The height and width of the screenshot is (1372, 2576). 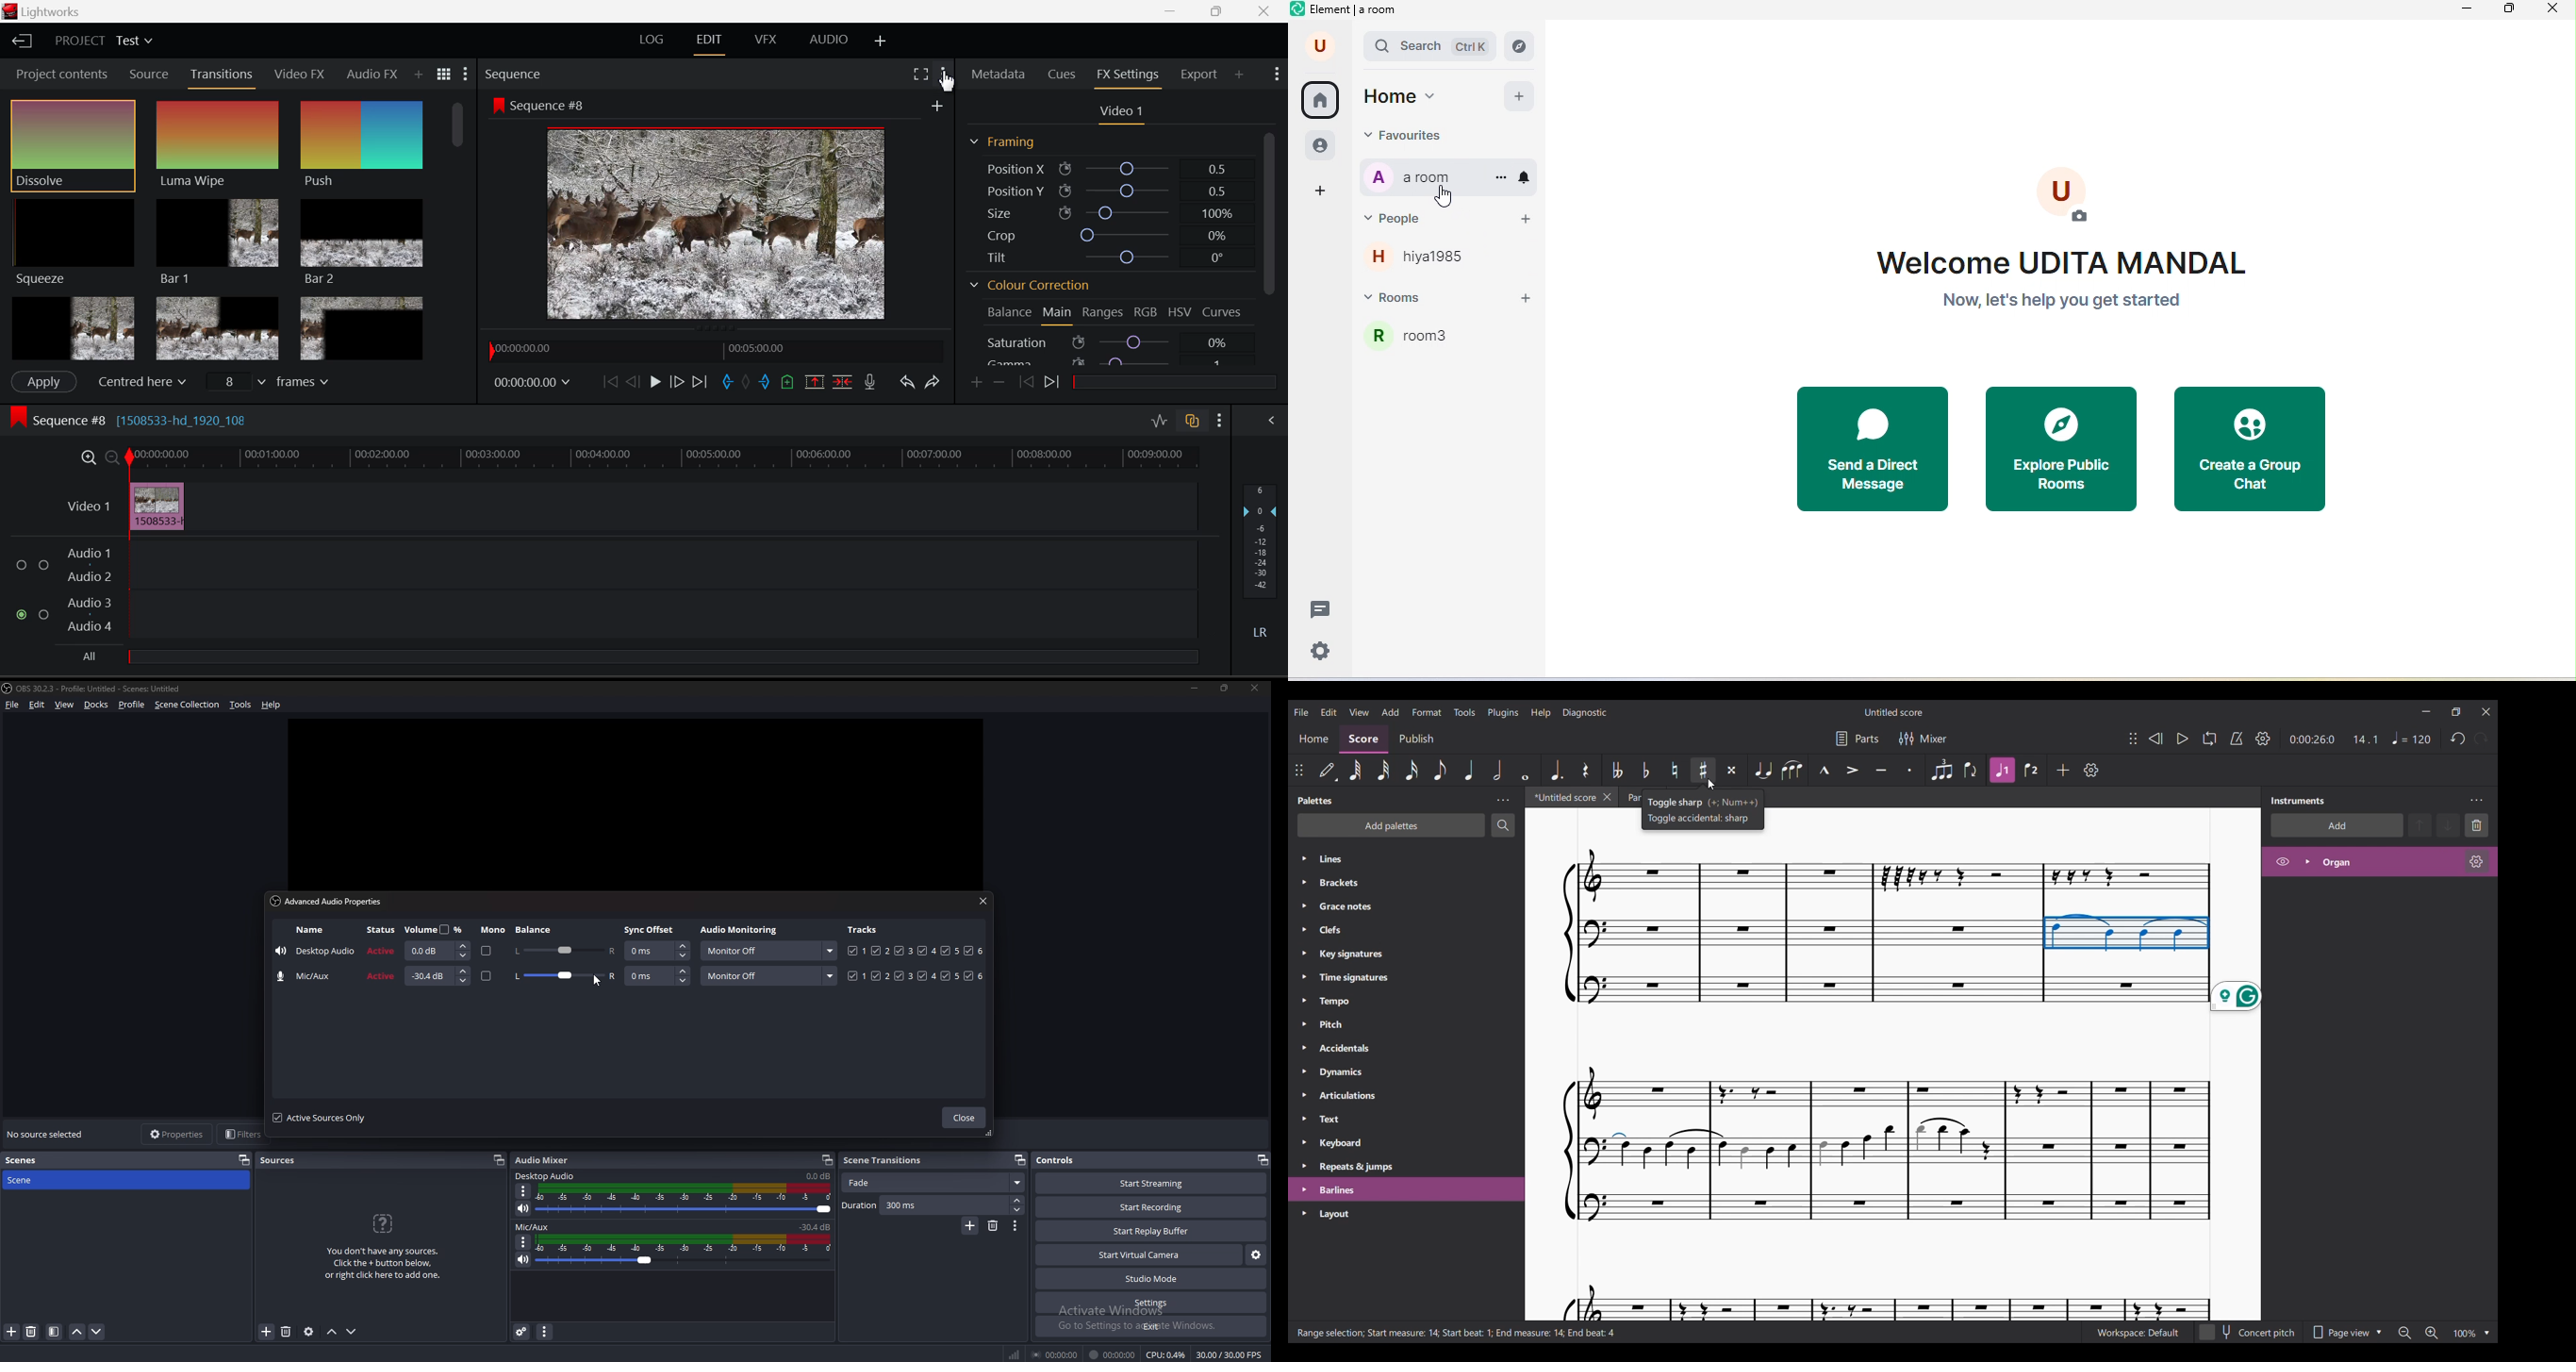 What do you see at coordinates (2426, 711) in the screenshot?
I see `Minimize` at bounding box center [2426, 711].